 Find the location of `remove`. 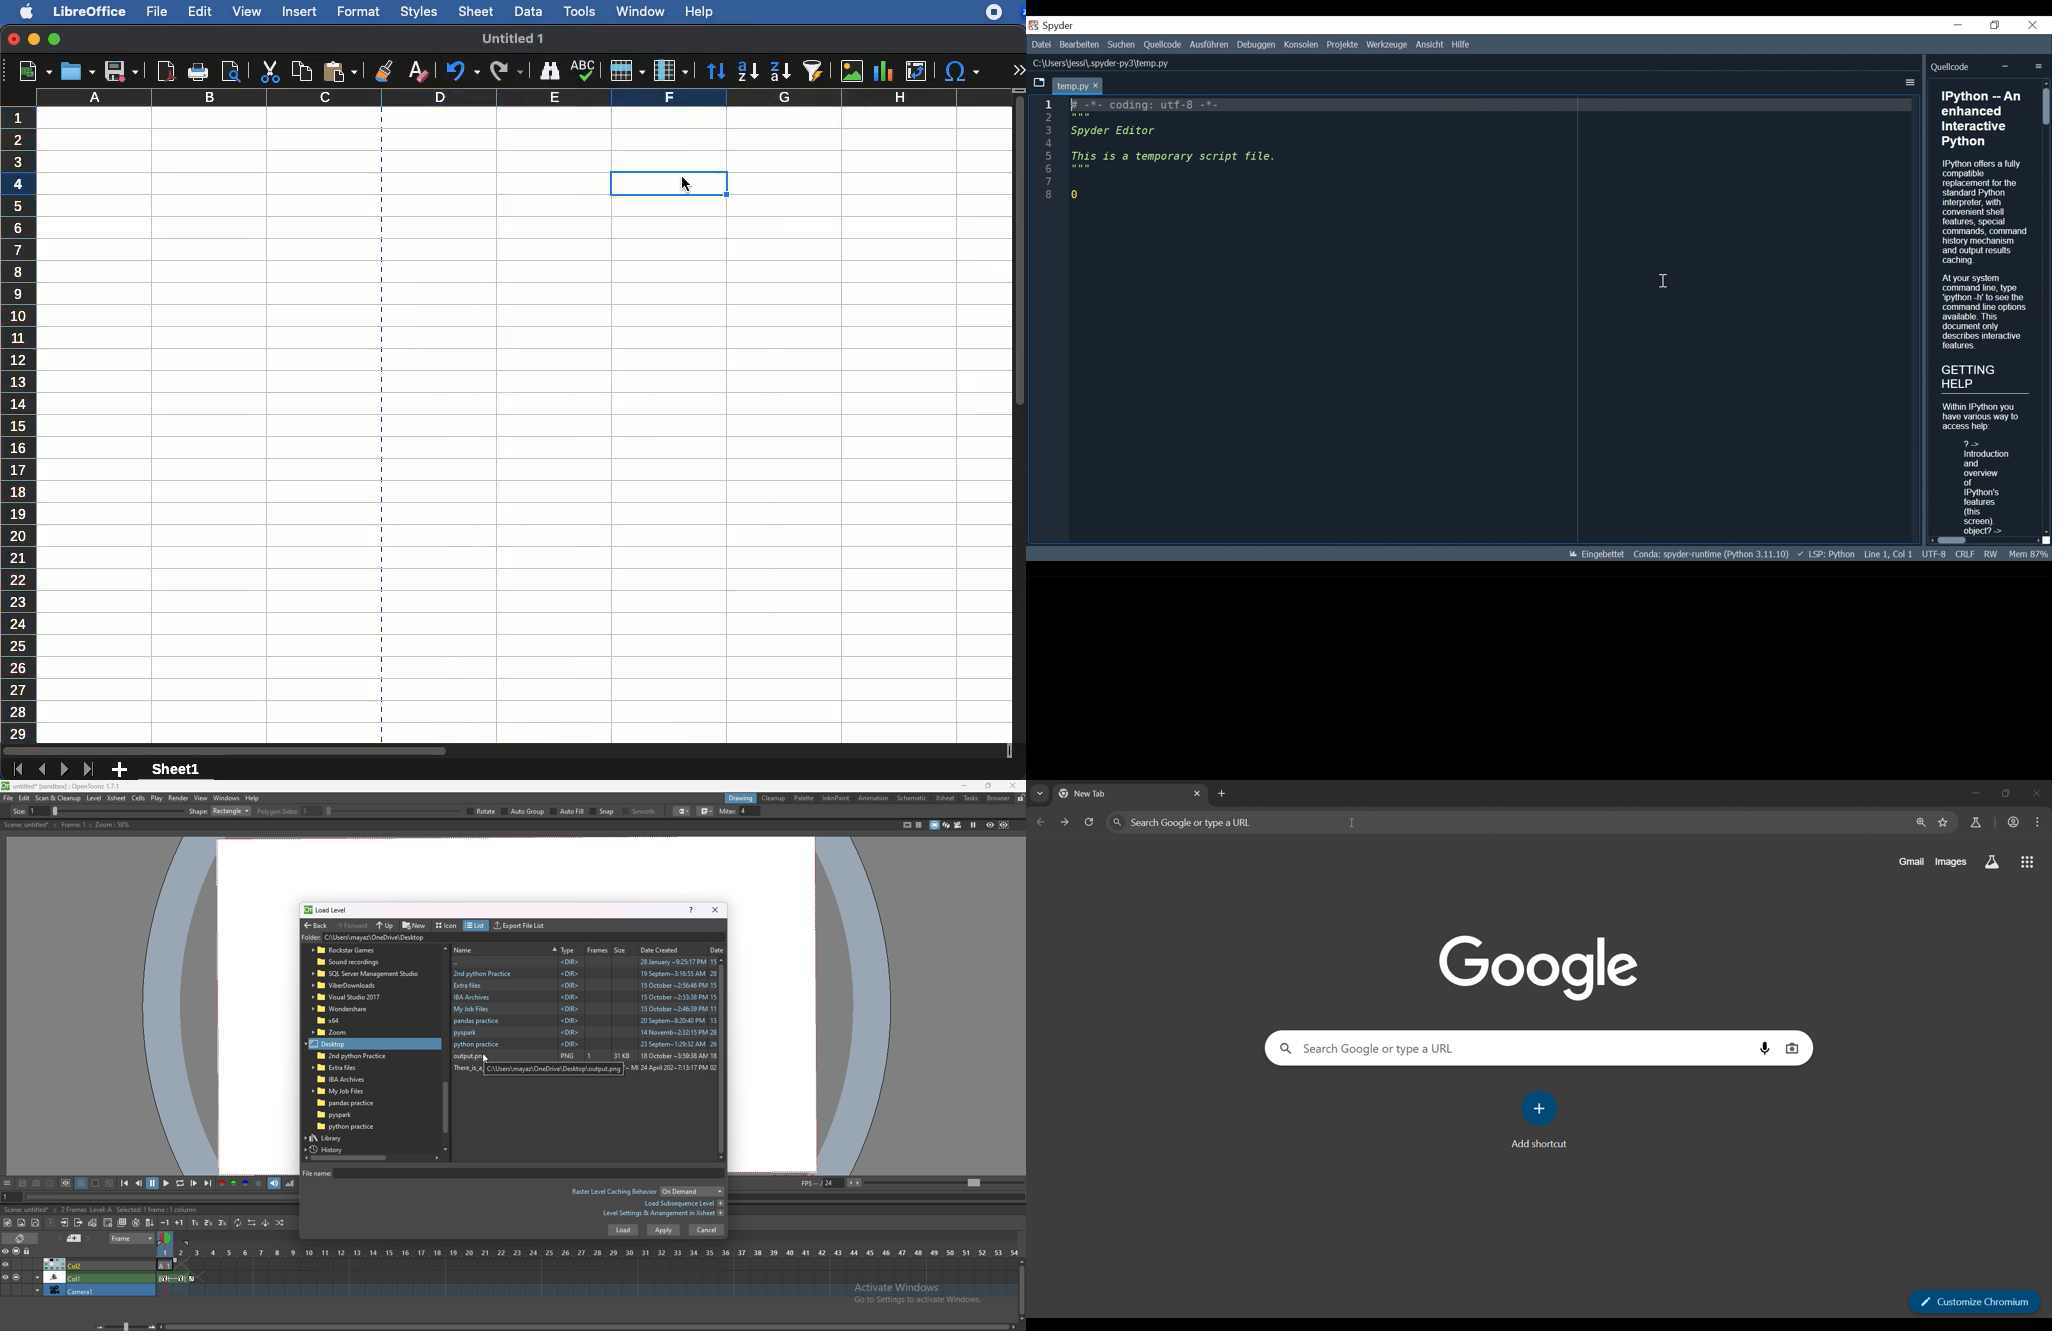

remove is located at coordinates (2038, 794).